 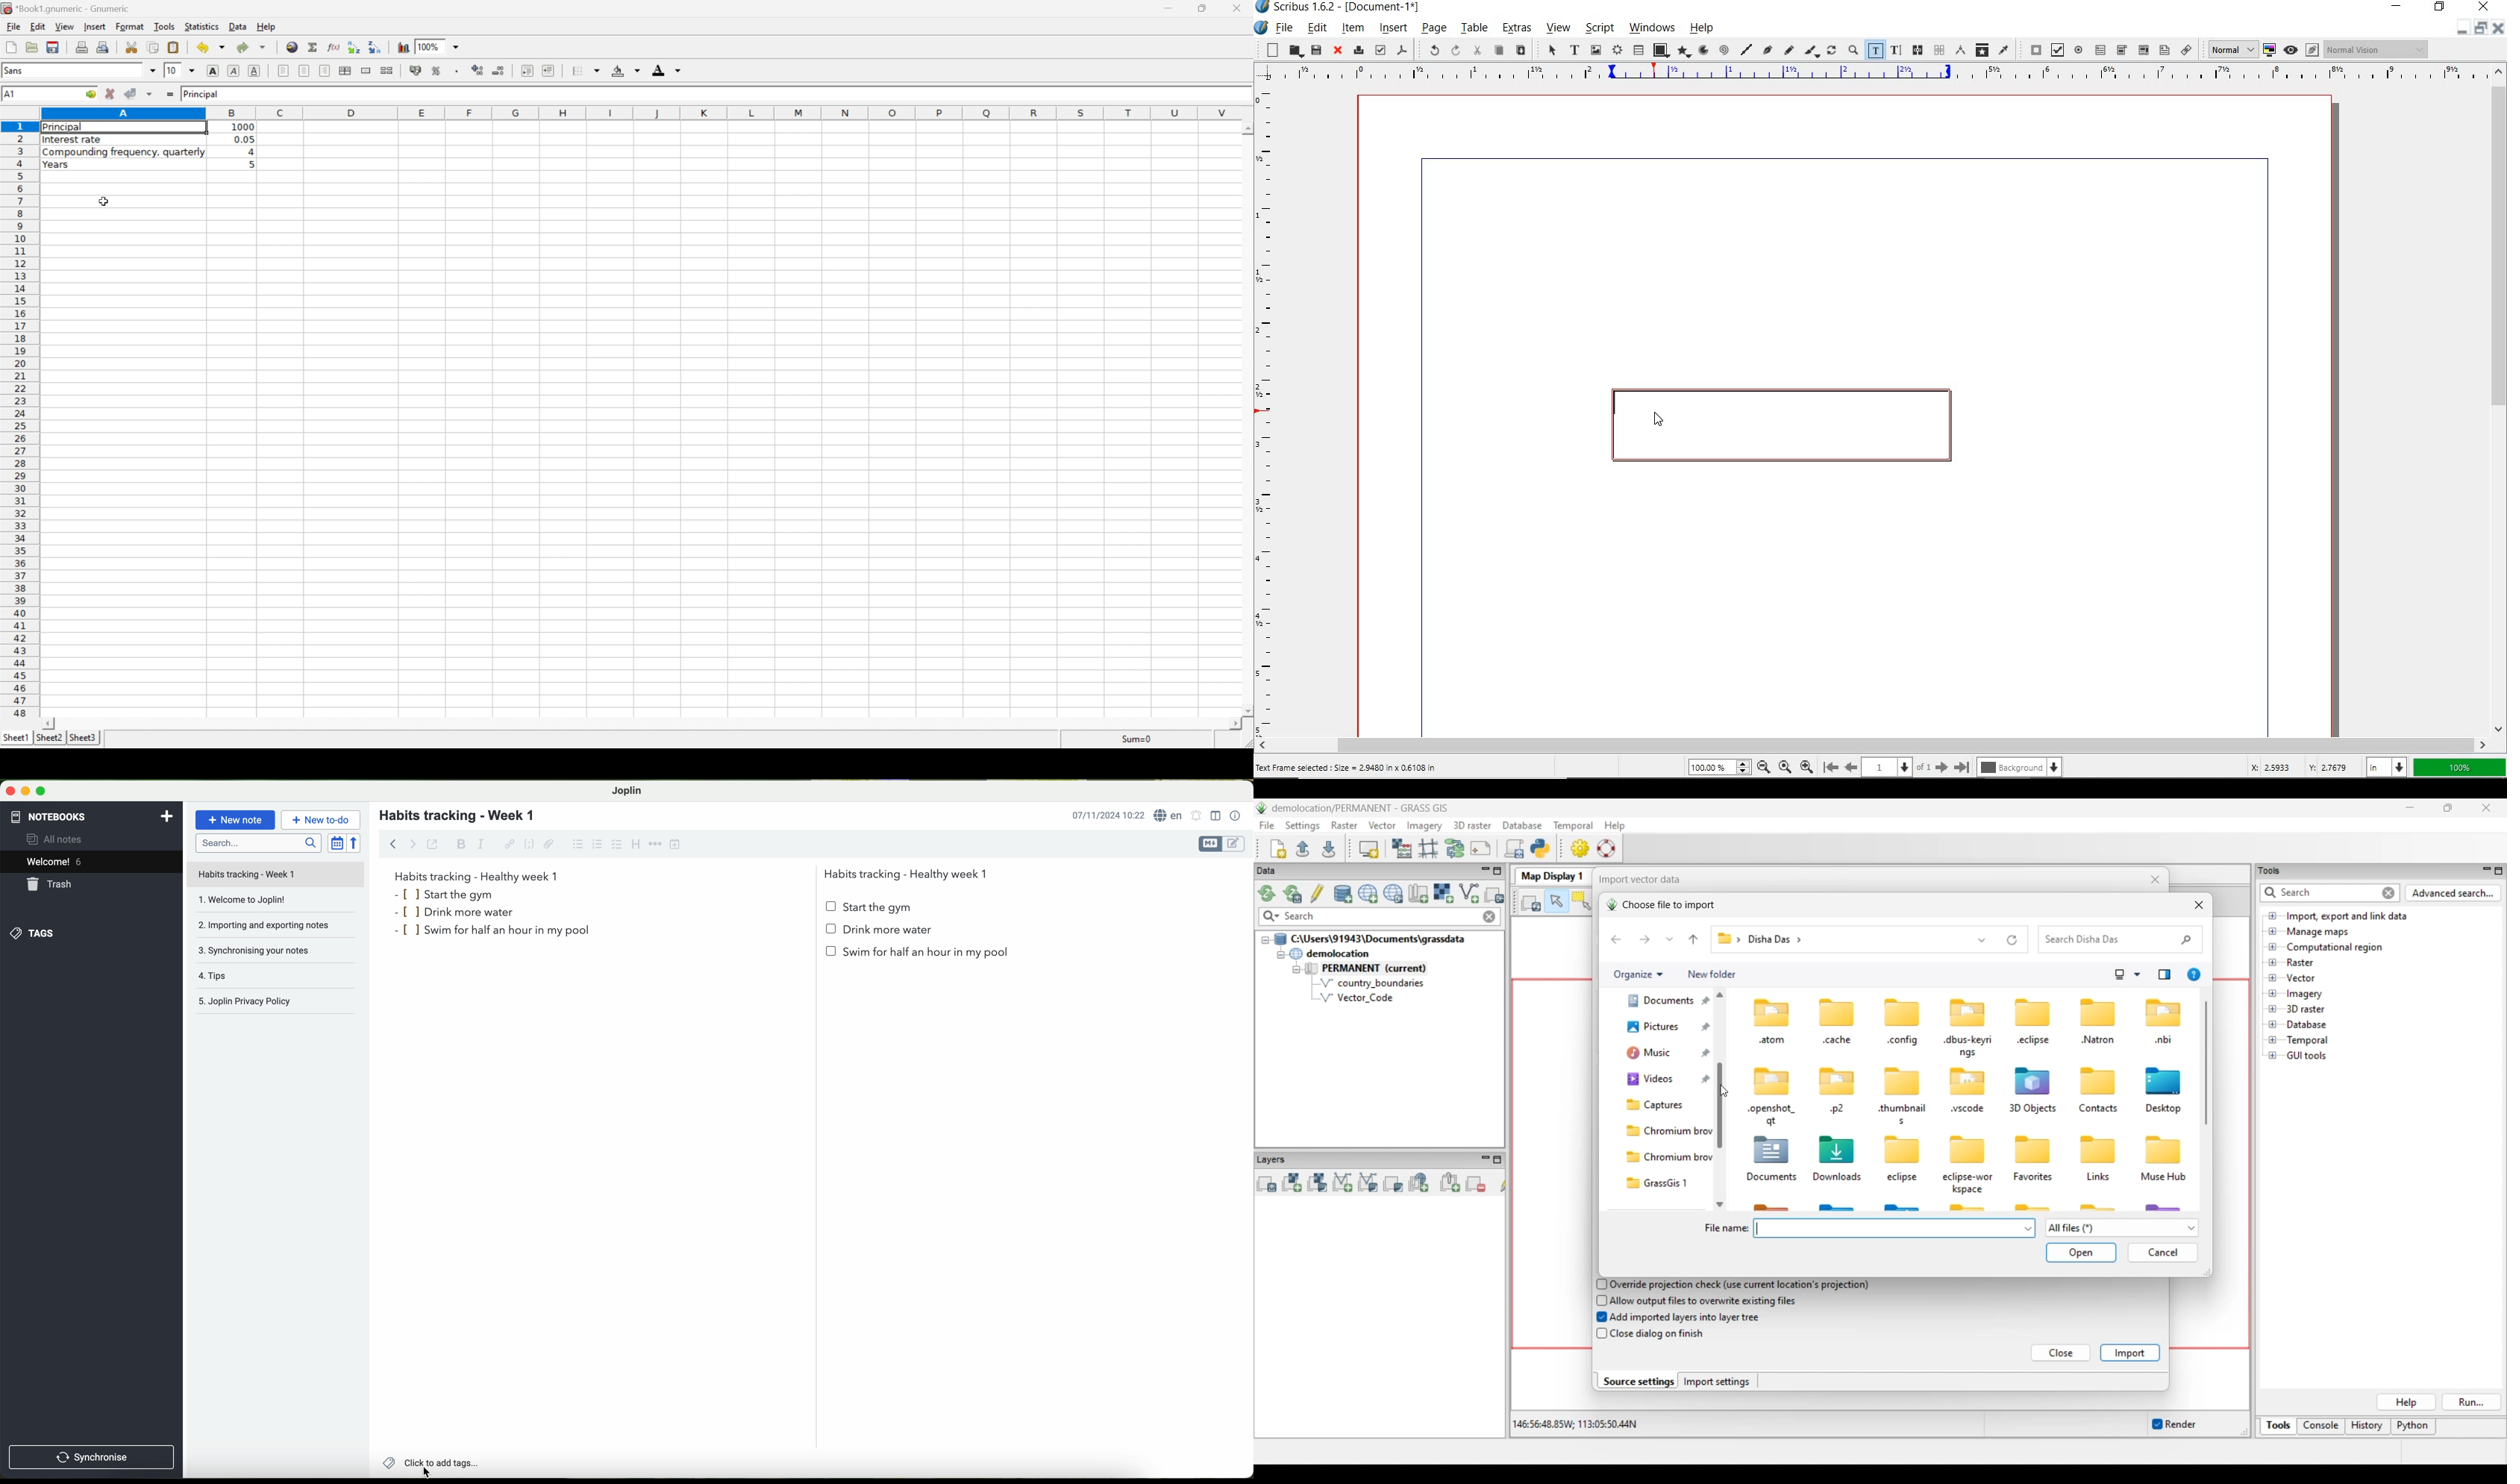 I want to click on pdf push button, so click(x=2032, y=50).